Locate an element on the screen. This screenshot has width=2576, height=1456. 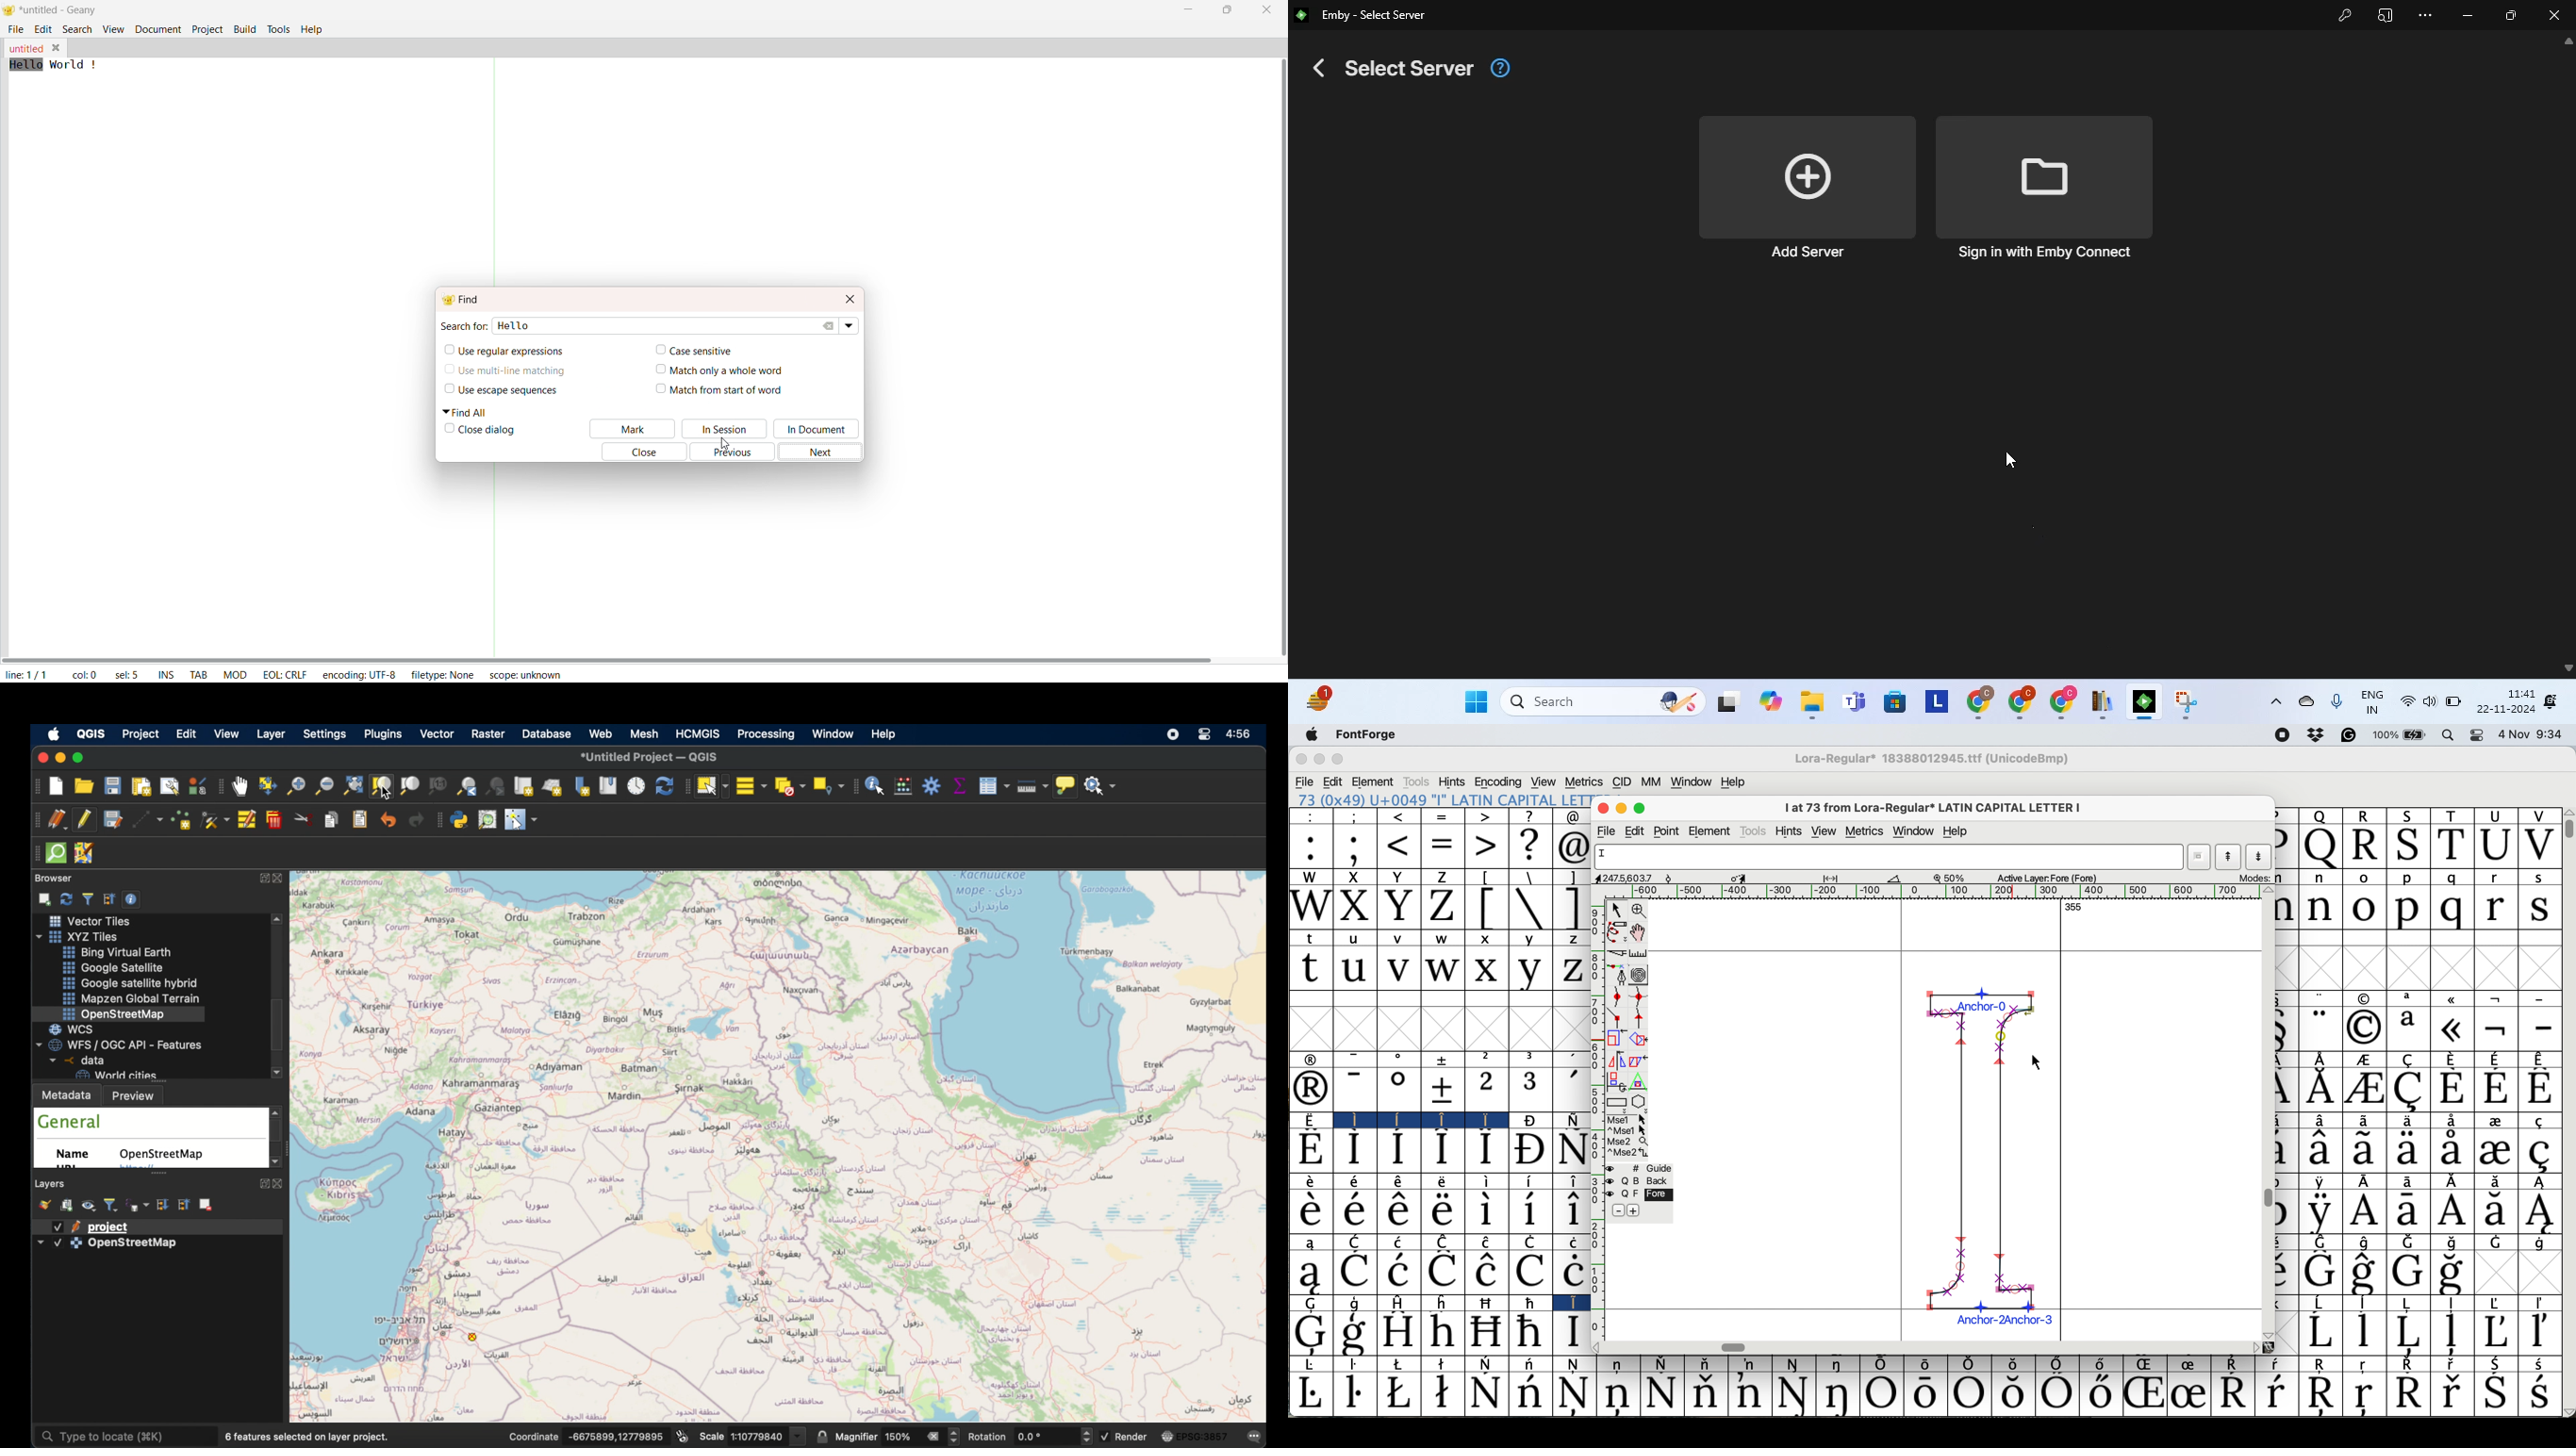
show attribute table is located at coordinates (994, 786).